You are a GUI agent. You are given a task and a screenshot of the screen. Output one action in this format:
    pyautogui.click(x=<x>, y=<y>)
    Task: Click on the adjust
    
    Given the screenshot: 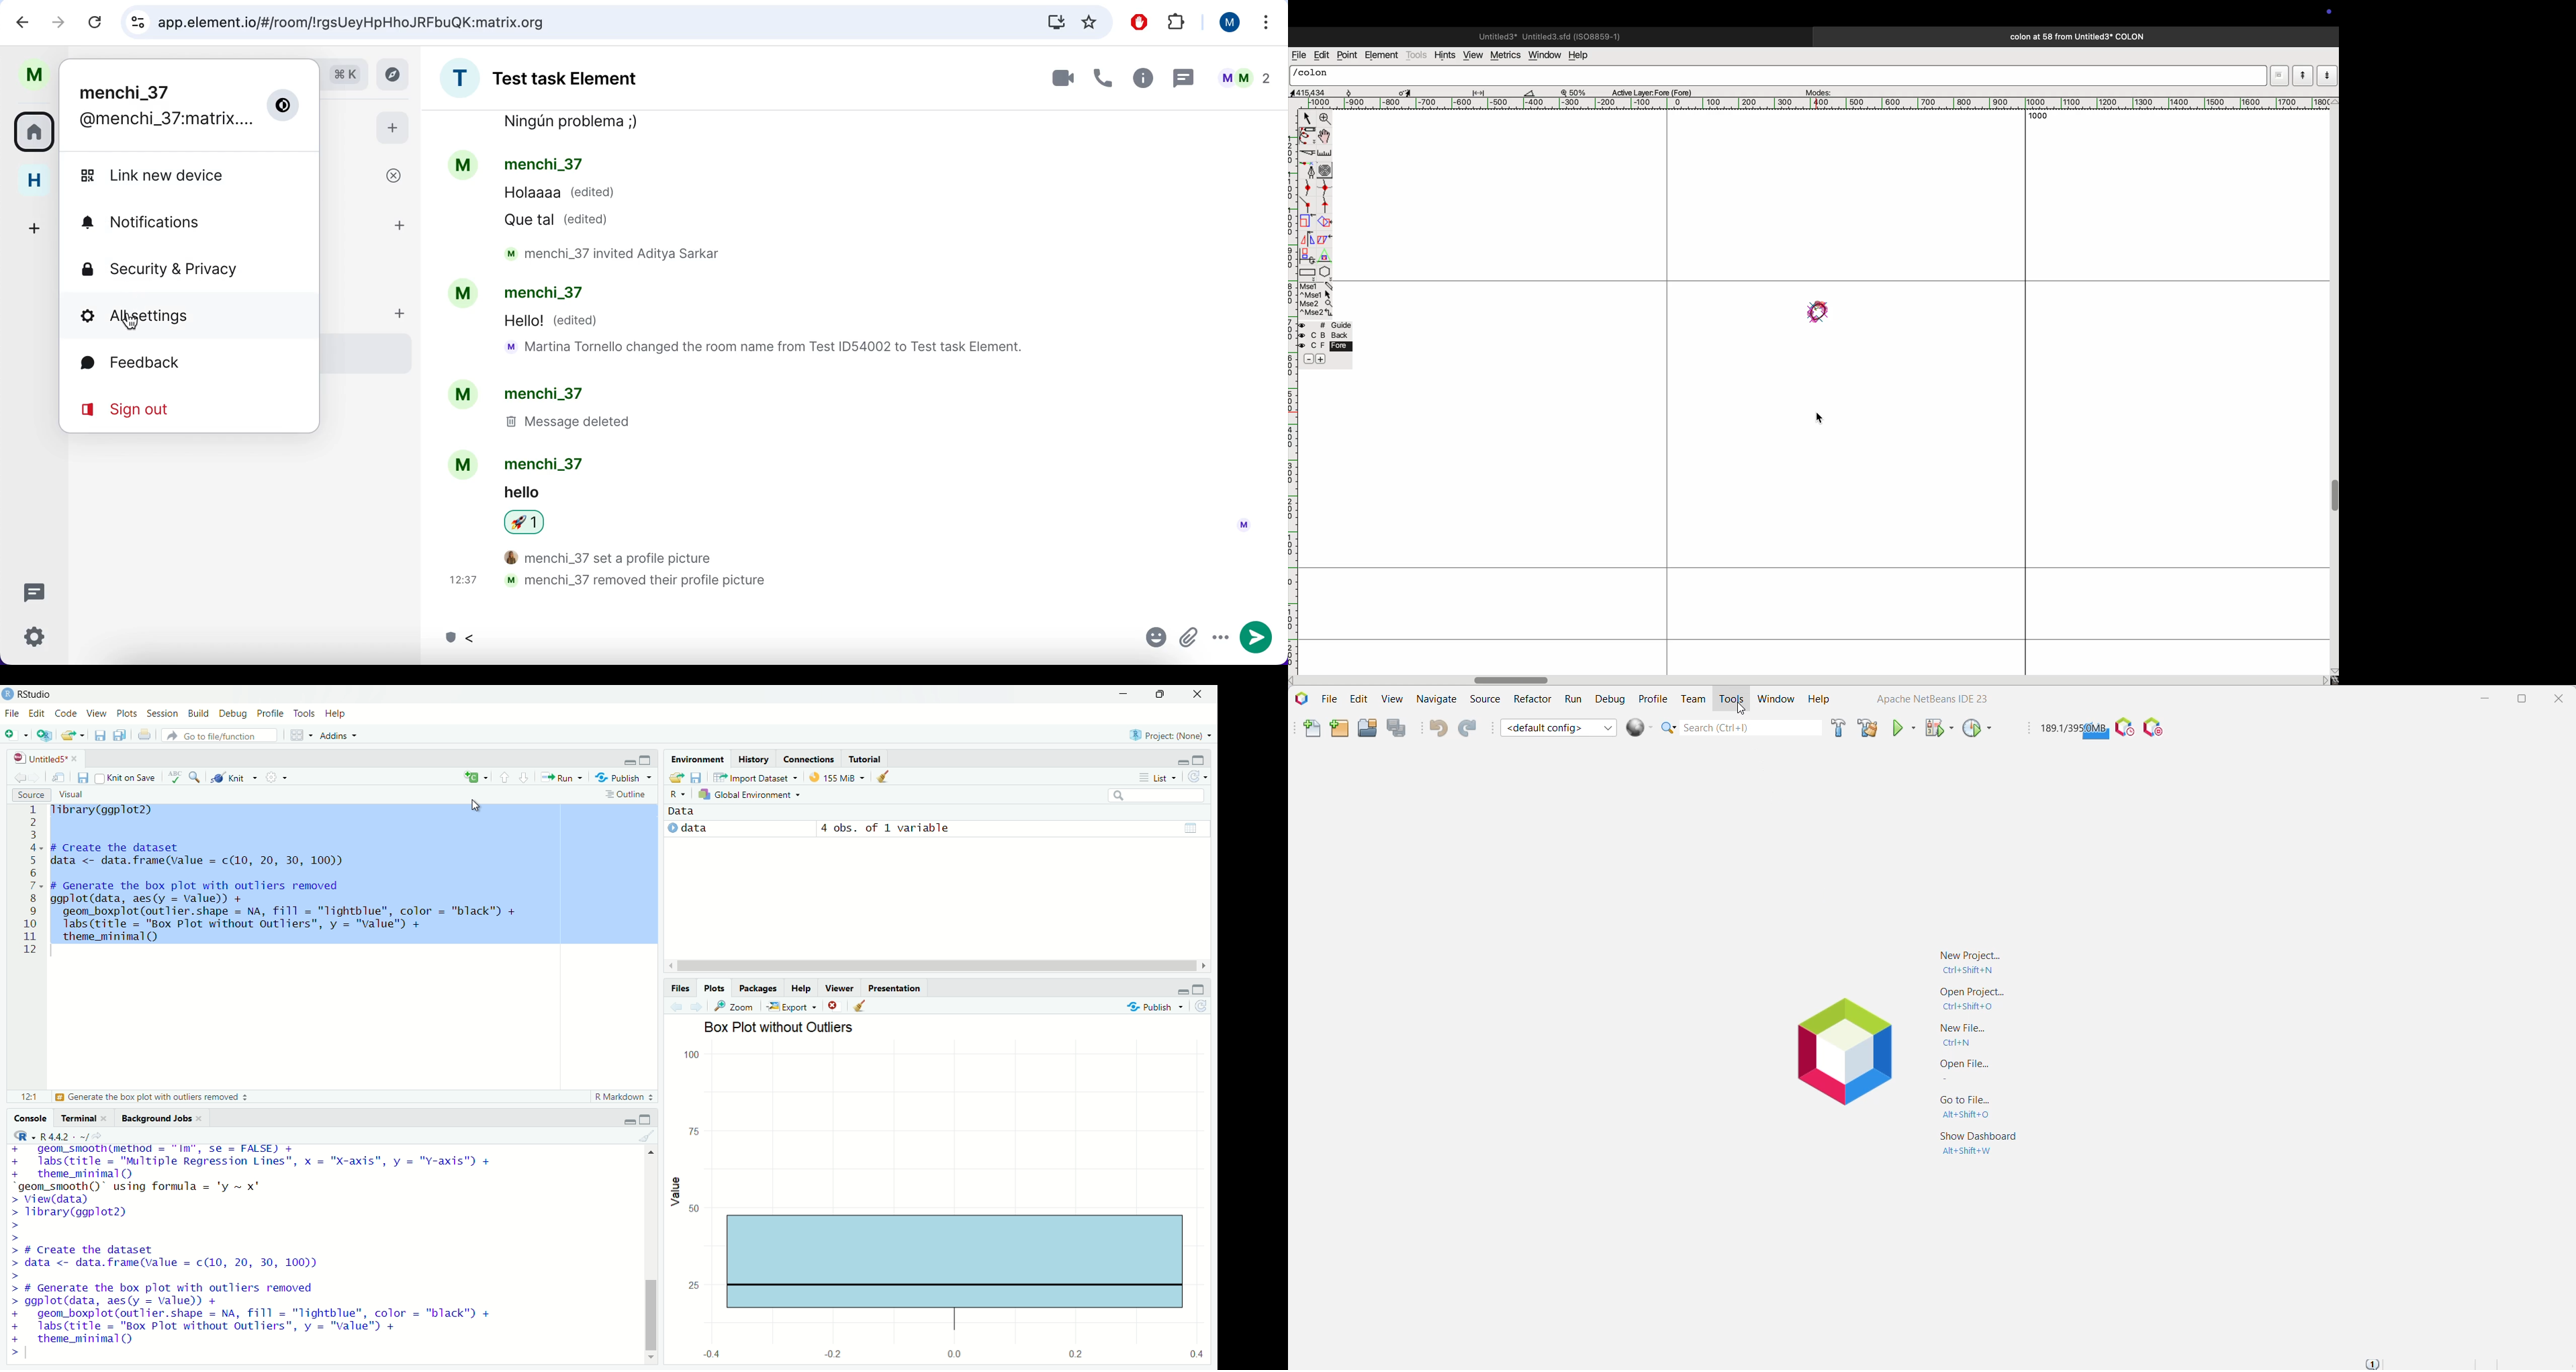 What is the action you would take?
    pyautogui.click(x=1482, y=90)
    